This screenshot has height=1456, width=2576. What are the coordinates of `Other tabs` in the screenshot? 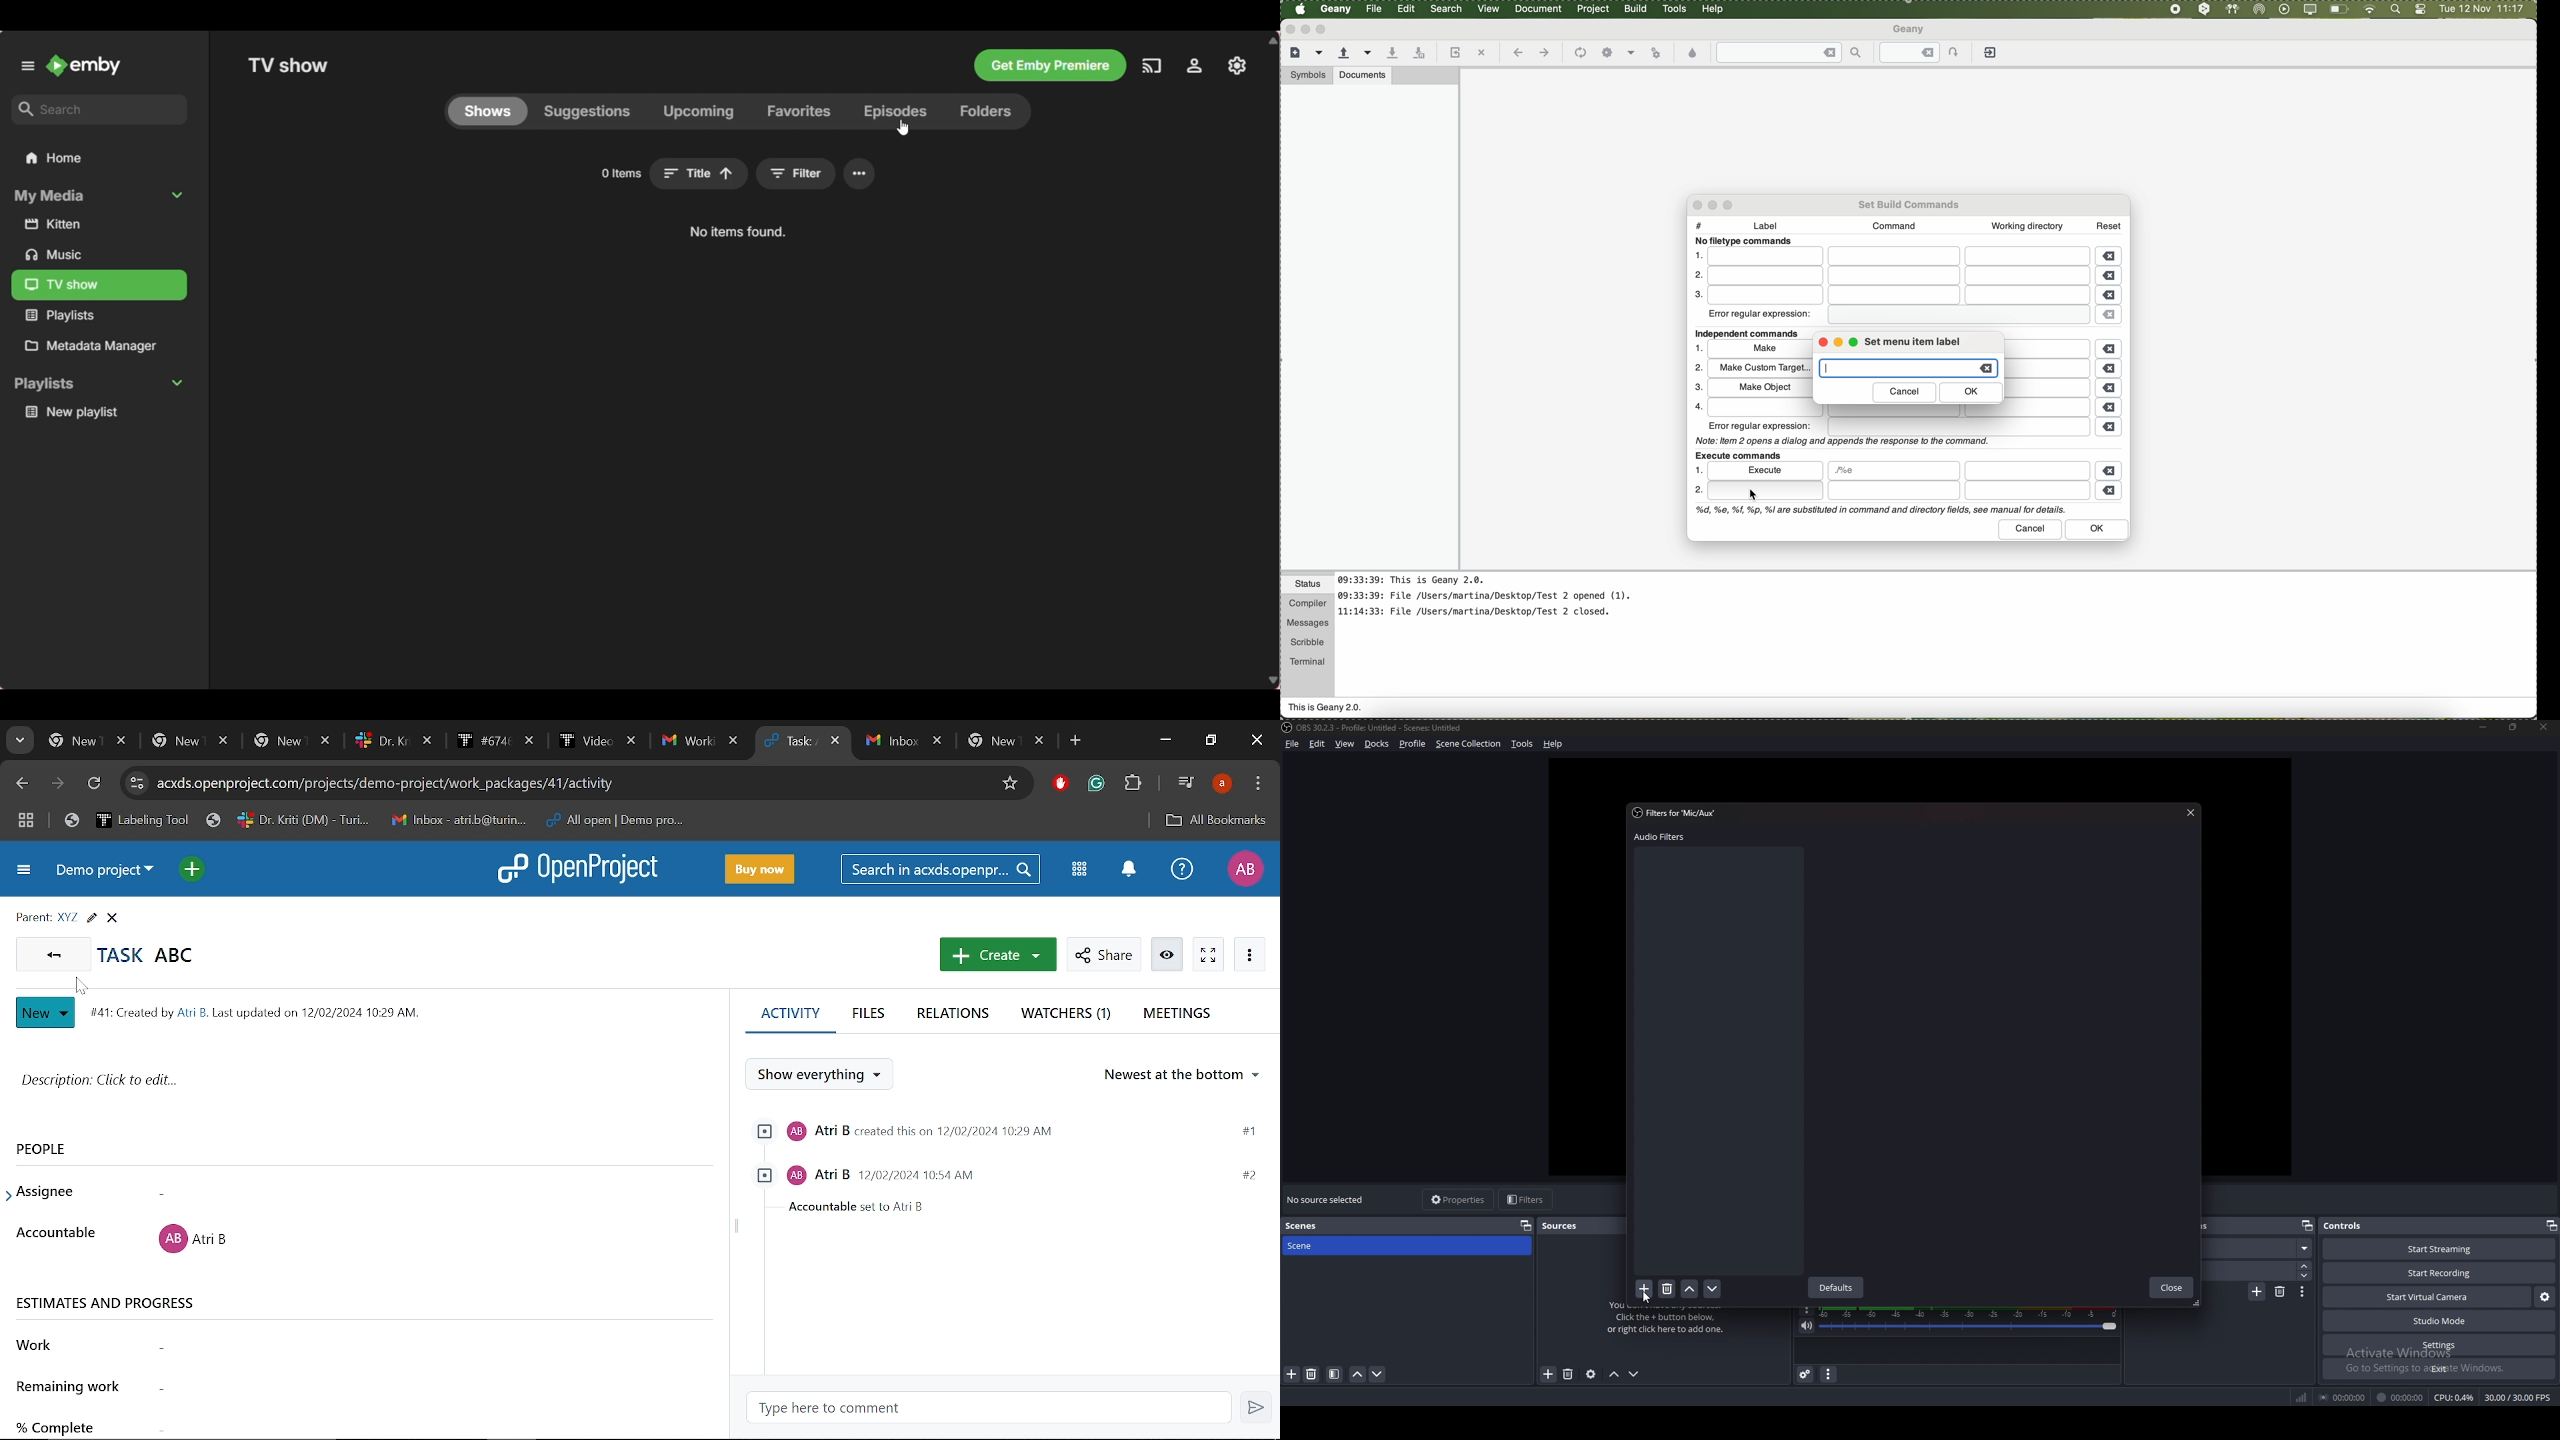 It's located at (392, 741).